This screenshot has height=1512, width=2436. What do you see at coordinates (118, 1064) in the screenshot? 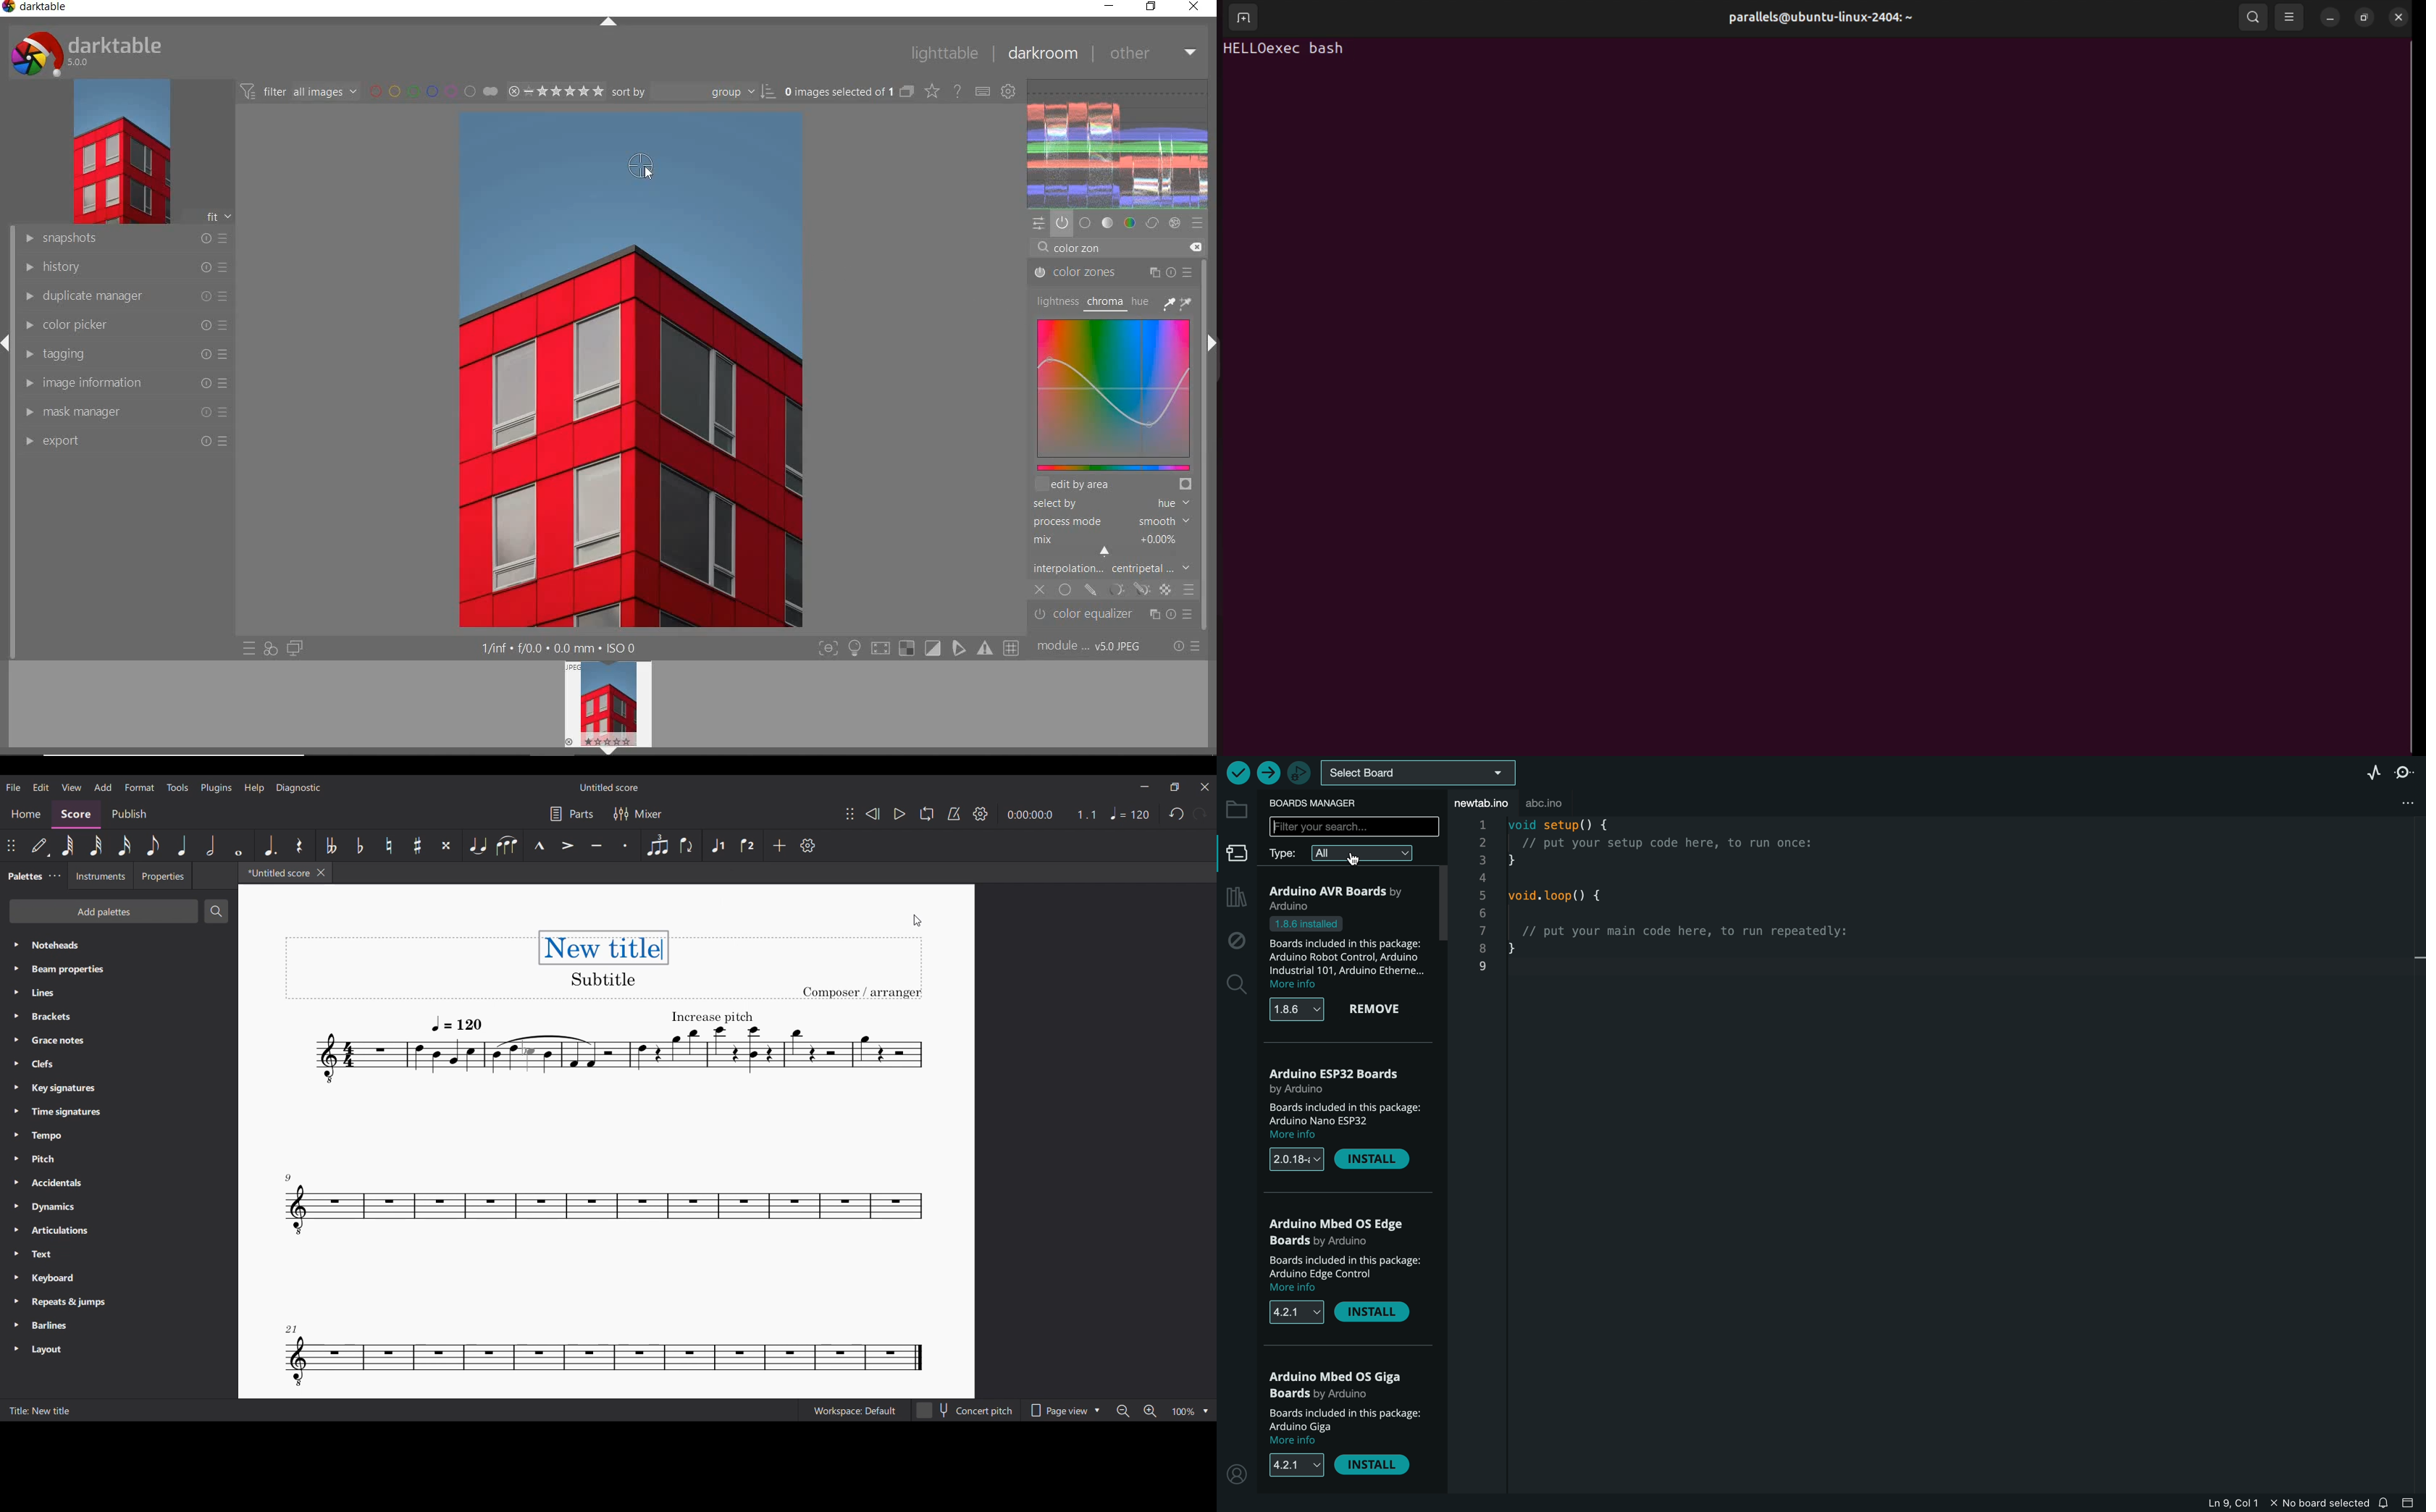
I see `Clefs` at bounding box center [118, 1064].